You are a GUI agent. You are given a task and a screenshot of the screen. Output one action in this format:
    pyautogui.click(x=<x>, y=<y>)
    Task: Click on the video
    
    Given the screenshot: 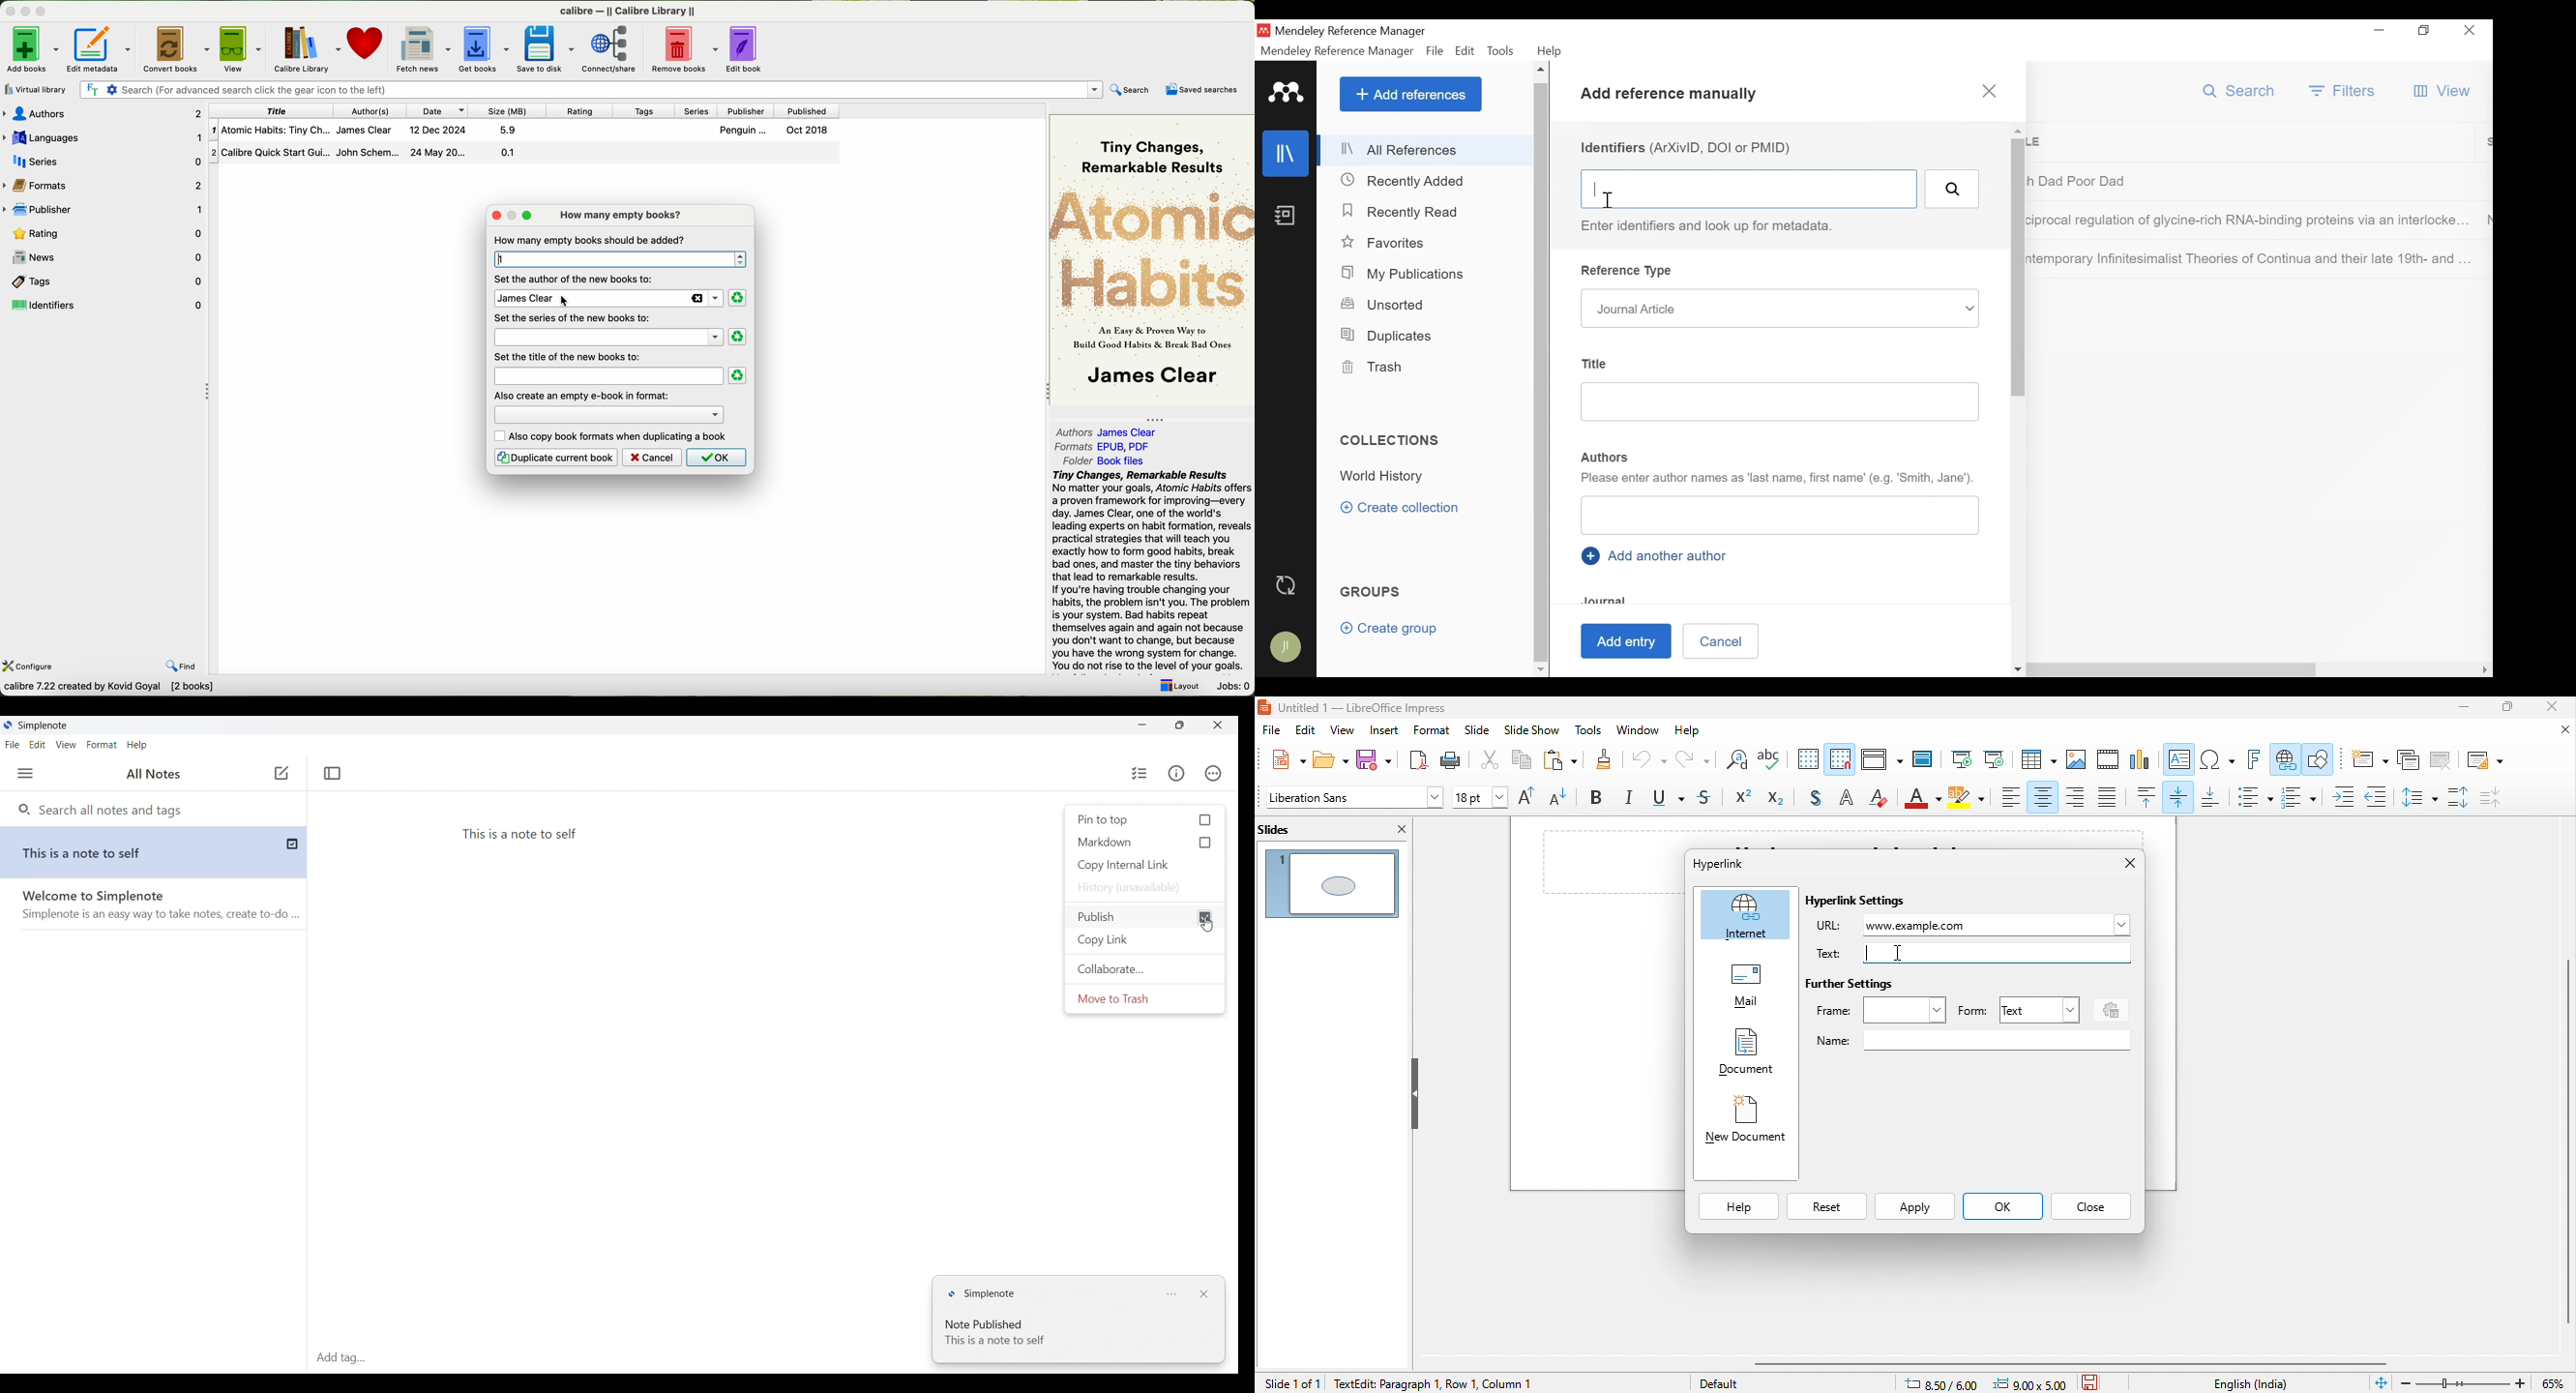 What is the action you would take?
    pyautogui.click(x=2109, y=761)
    